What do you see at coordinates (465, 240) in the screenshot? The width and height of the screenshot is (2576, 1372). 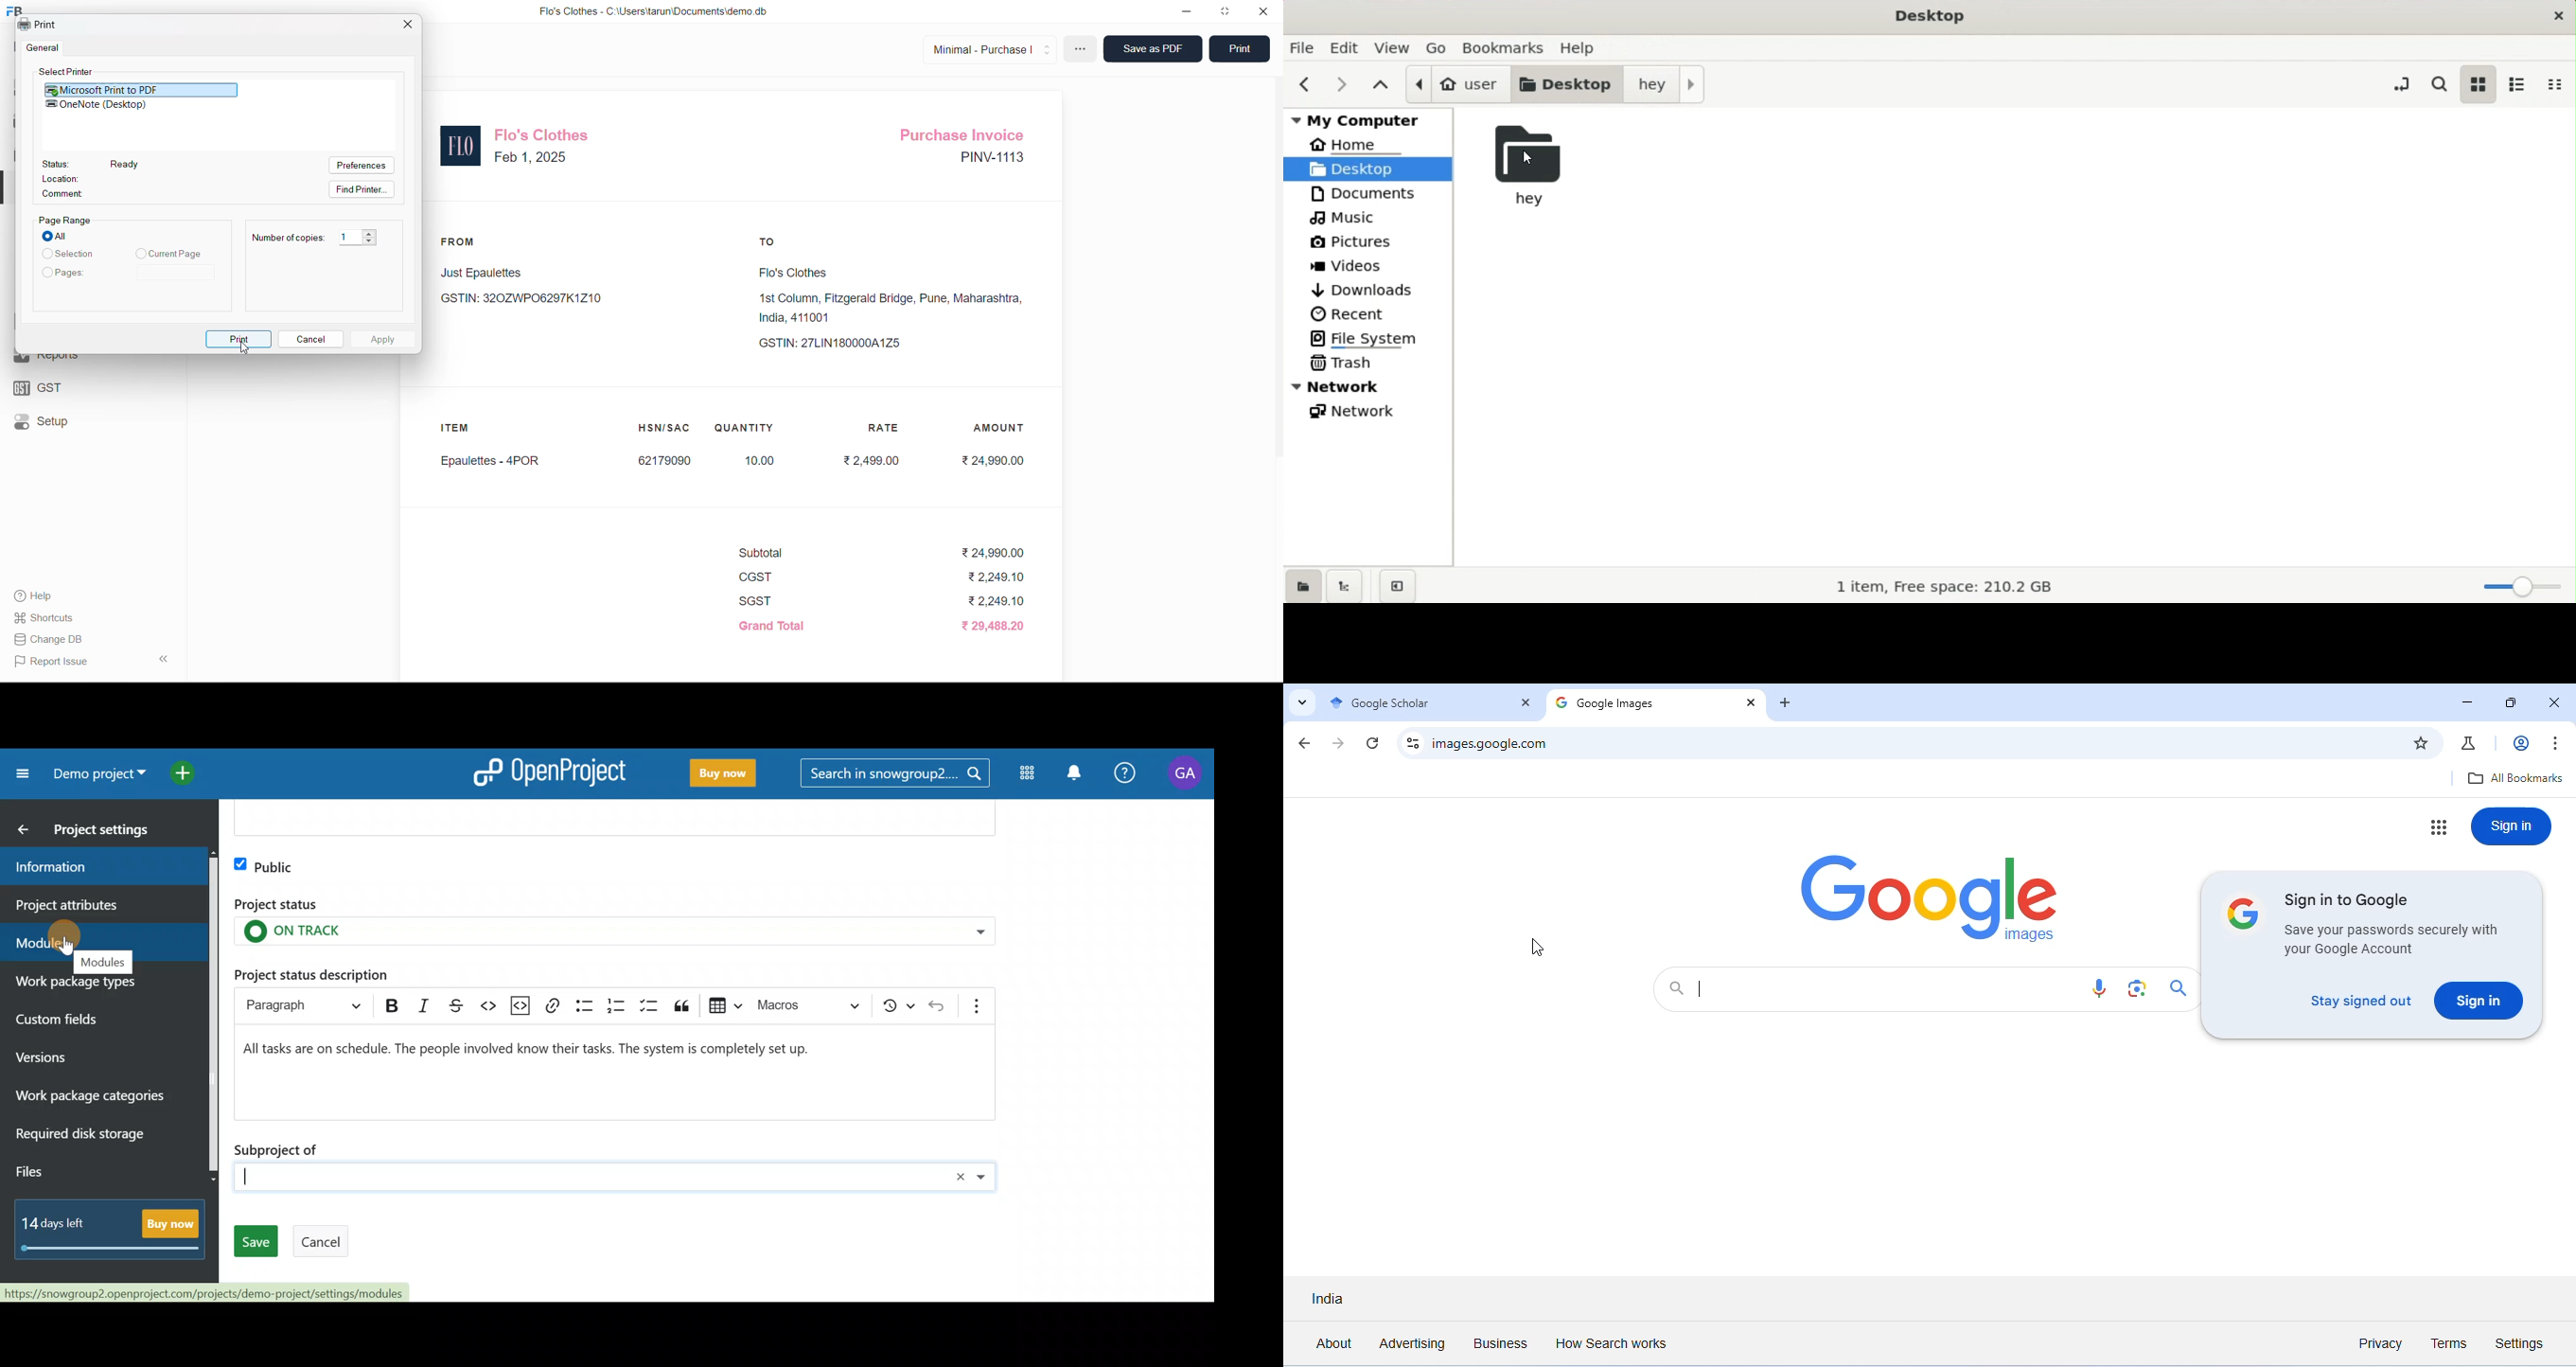 I see `FROM` at bounding box center [465, 240].